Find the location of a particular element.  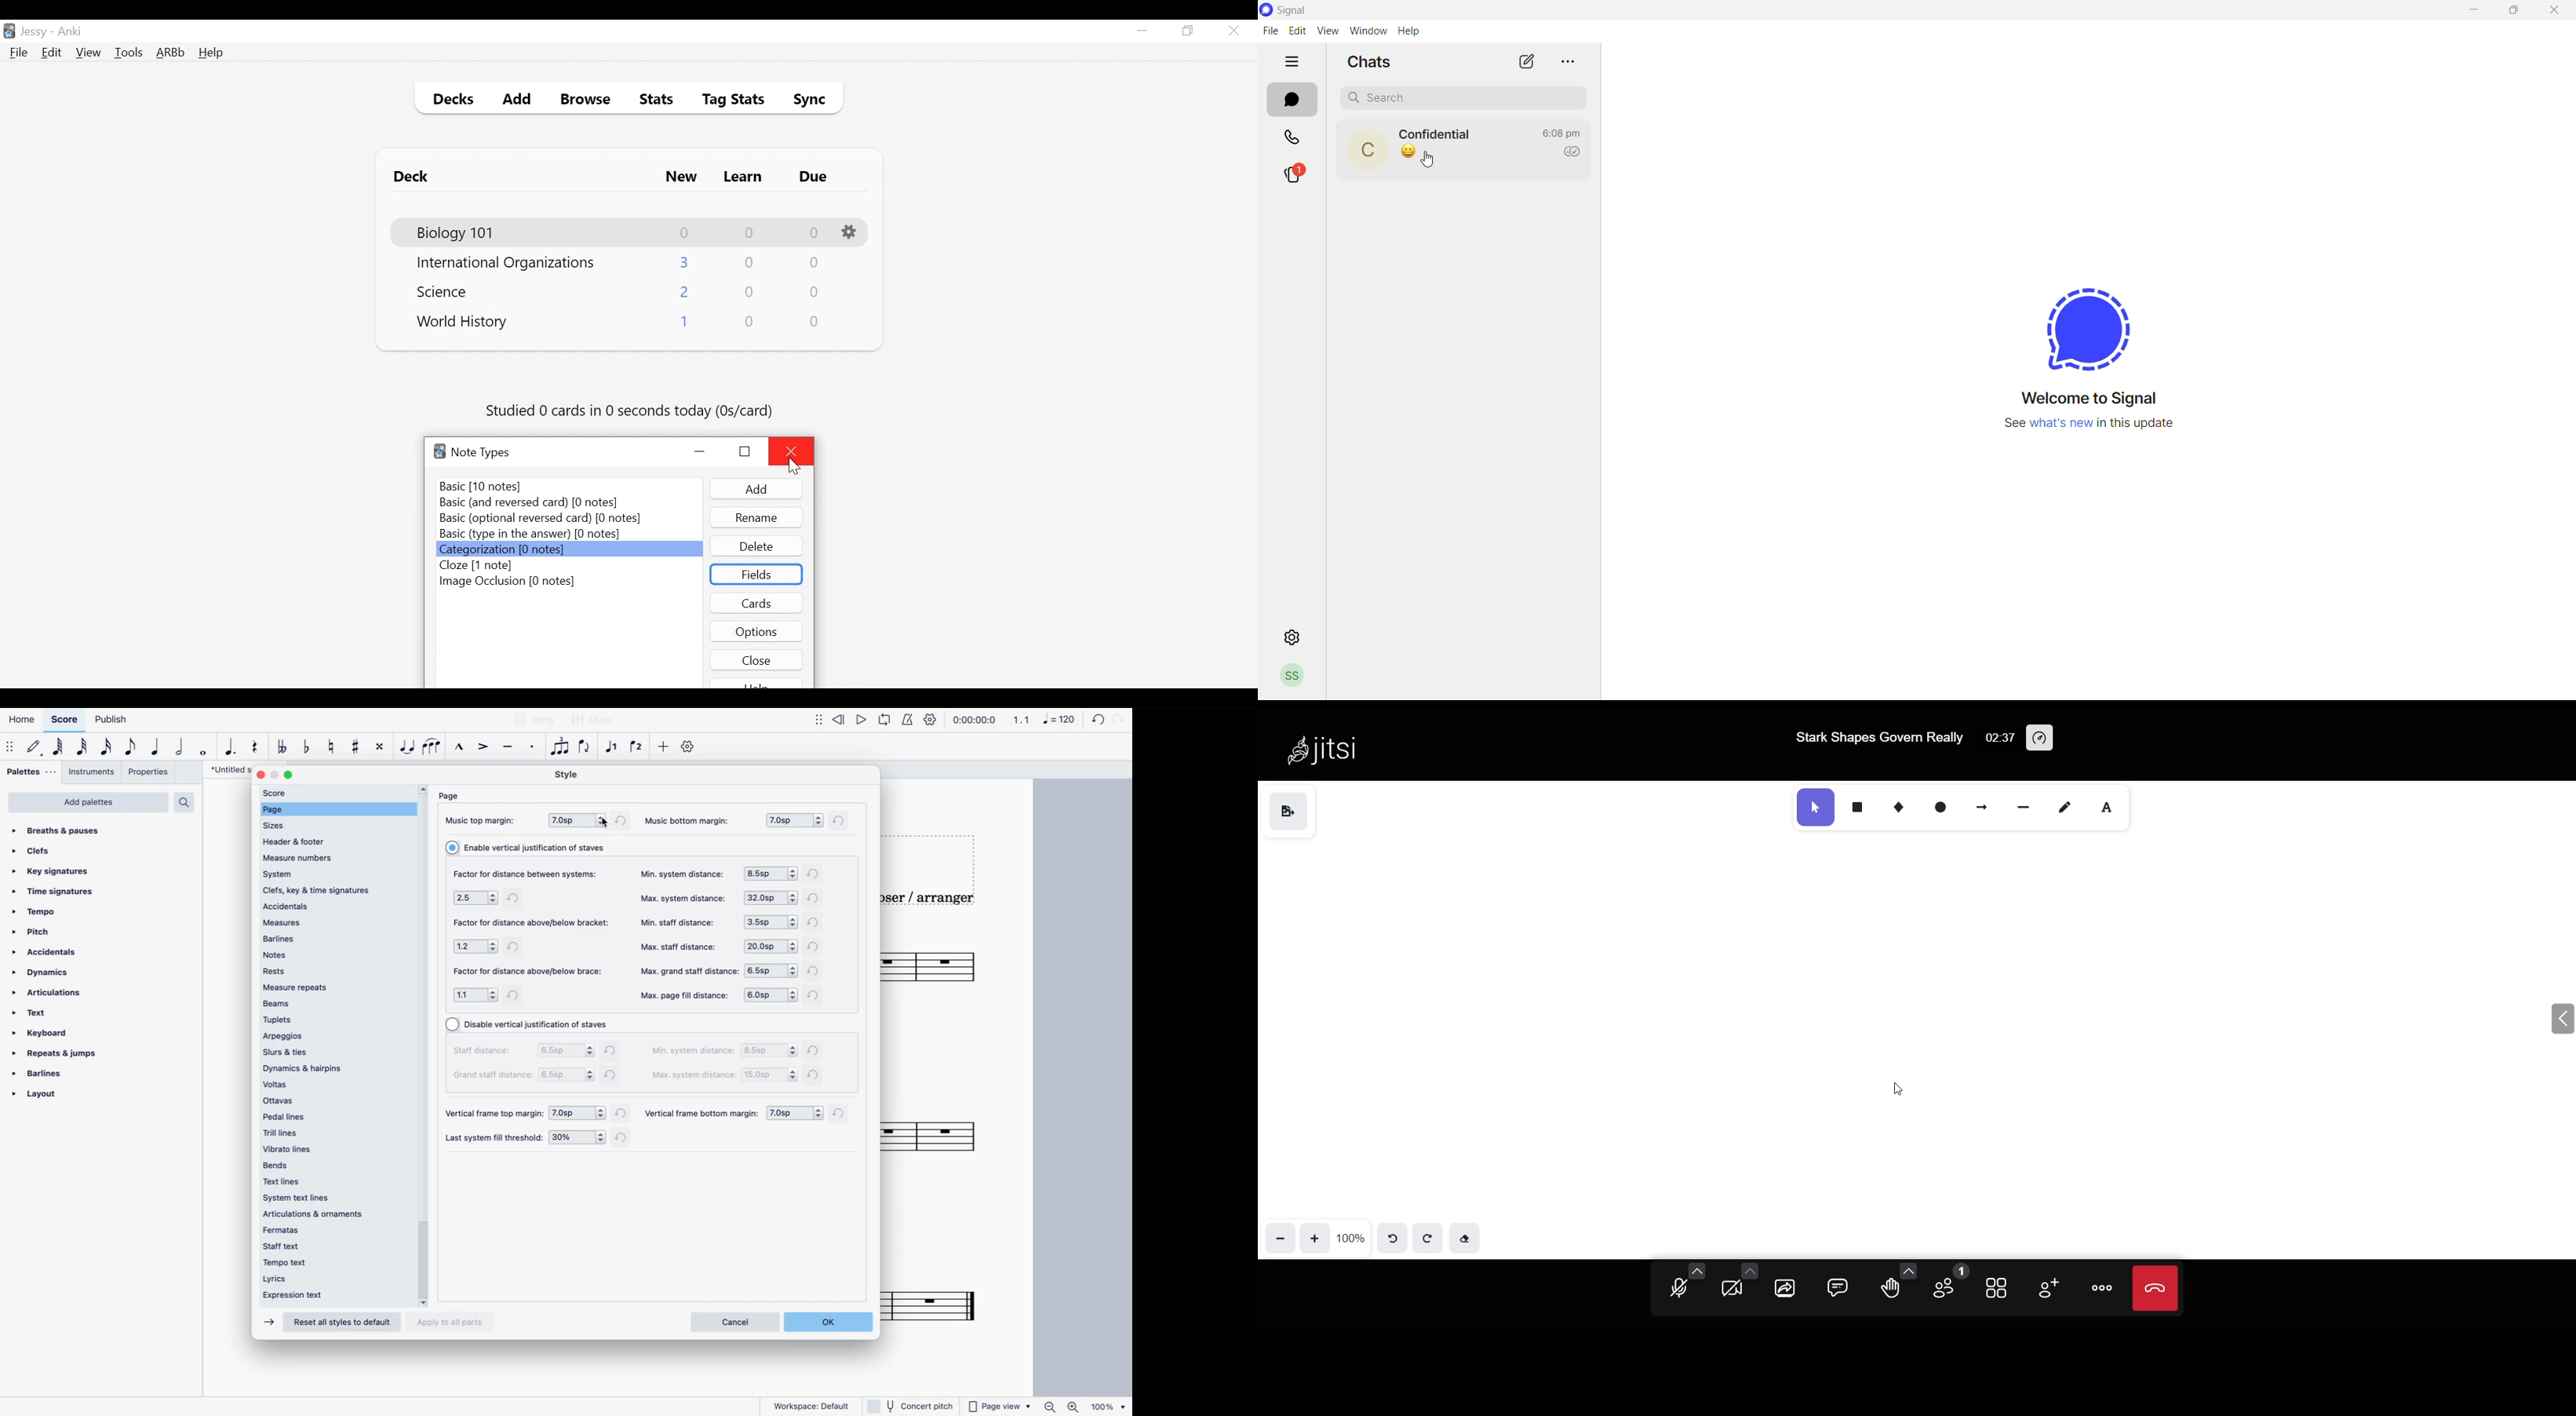

rectangle is located at coordinates (1856, 806).